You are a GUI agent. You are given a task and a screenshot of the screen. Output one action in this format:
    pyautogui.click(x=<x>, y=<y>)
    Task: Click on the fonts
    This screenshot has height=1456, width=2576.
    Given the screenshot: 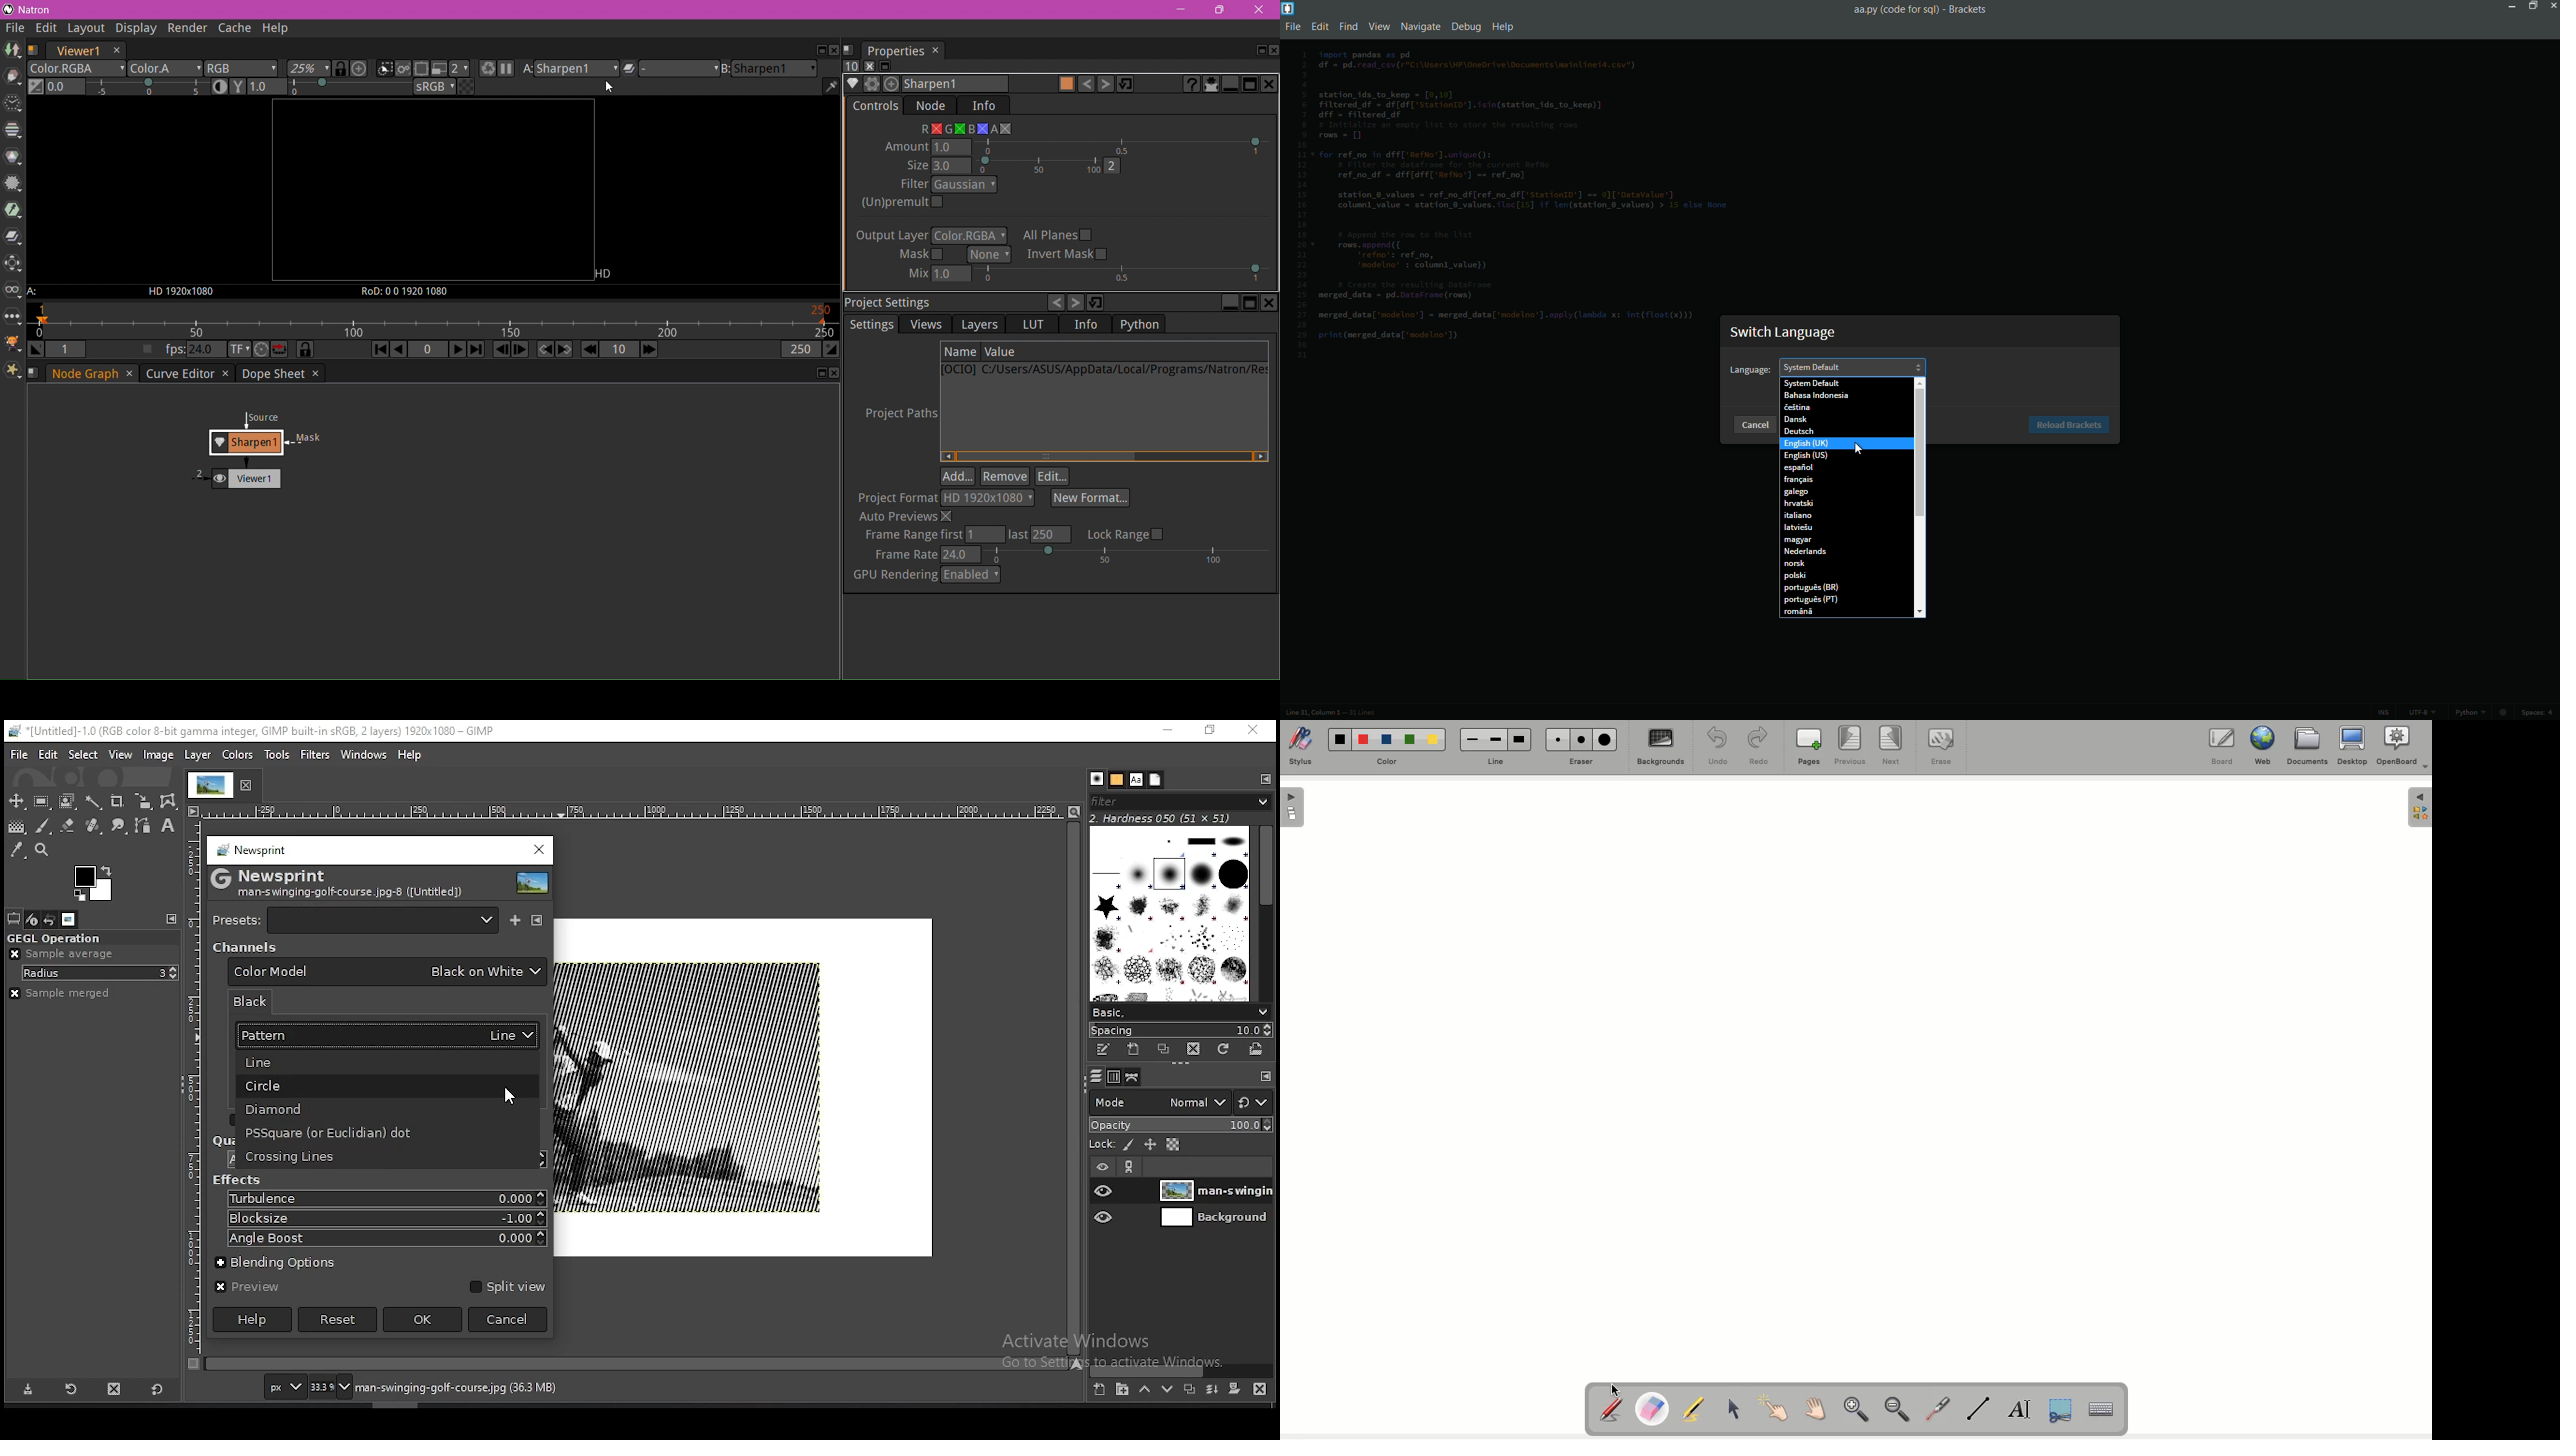 What is the action you would take?
    pyautogui.click(x=1137, y=780)
    